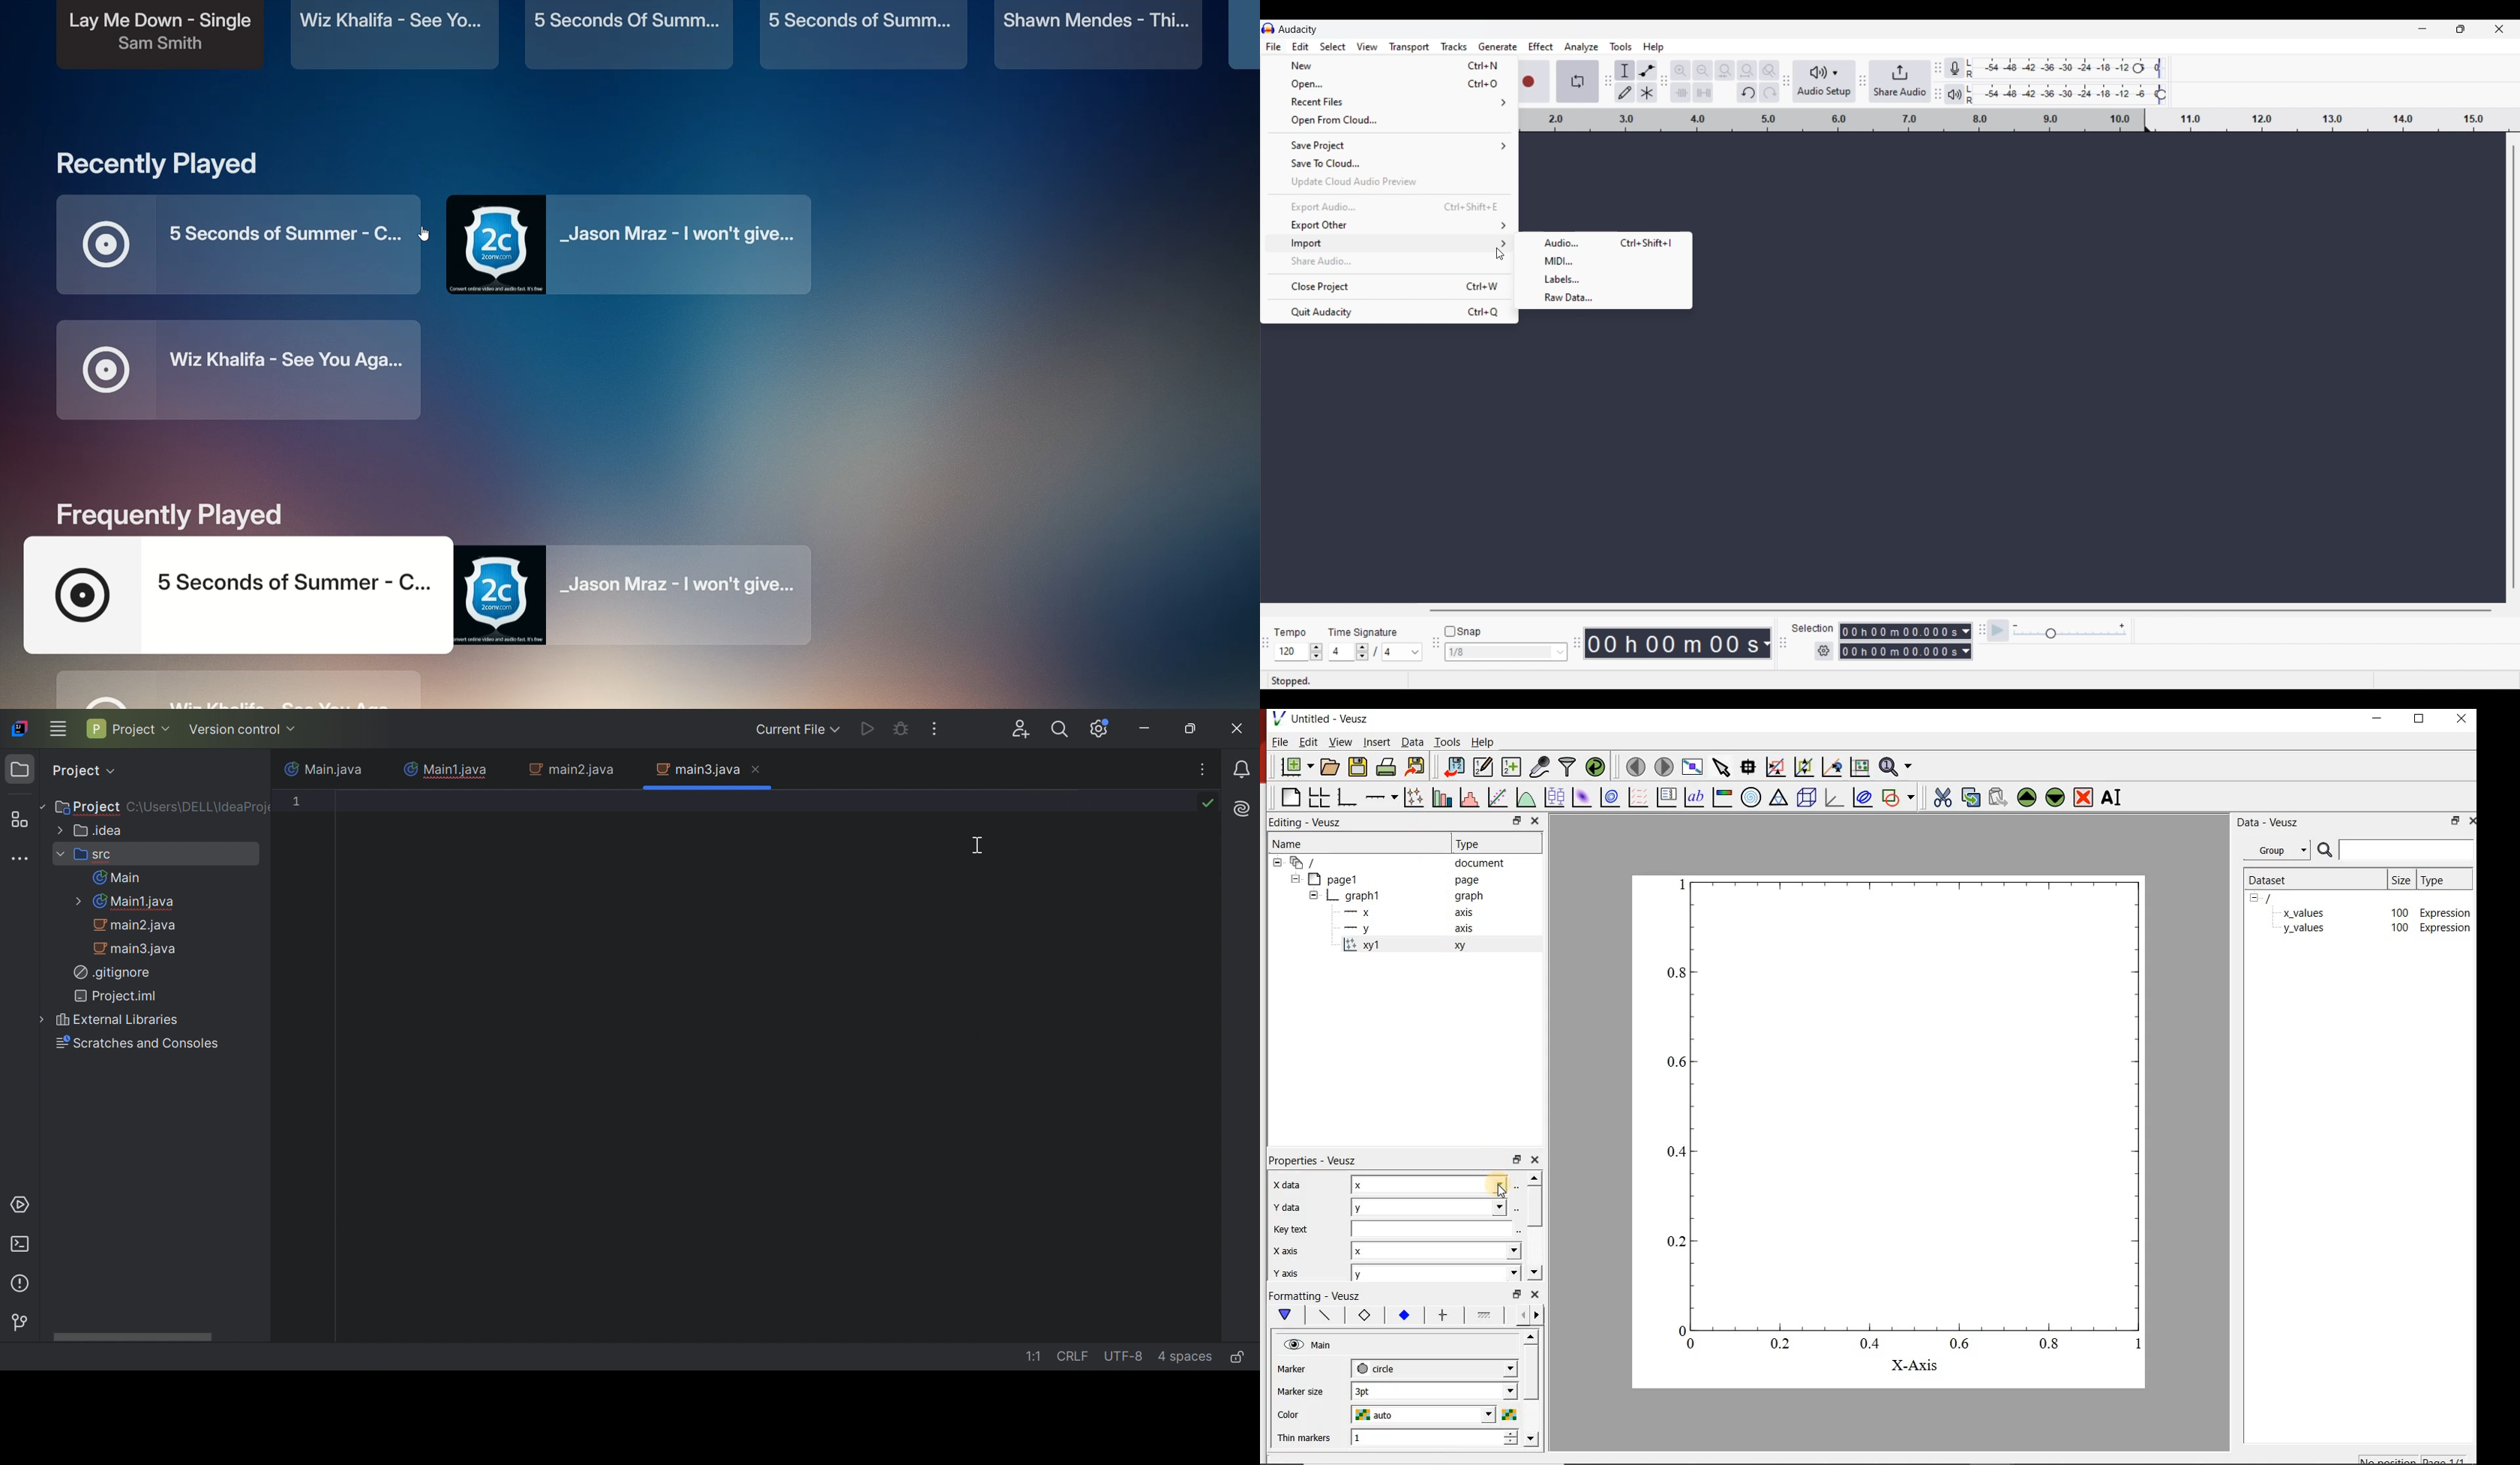 The width and height of the screenshot is (2520, 1484). I want to click on insert, so click(1377, 741).